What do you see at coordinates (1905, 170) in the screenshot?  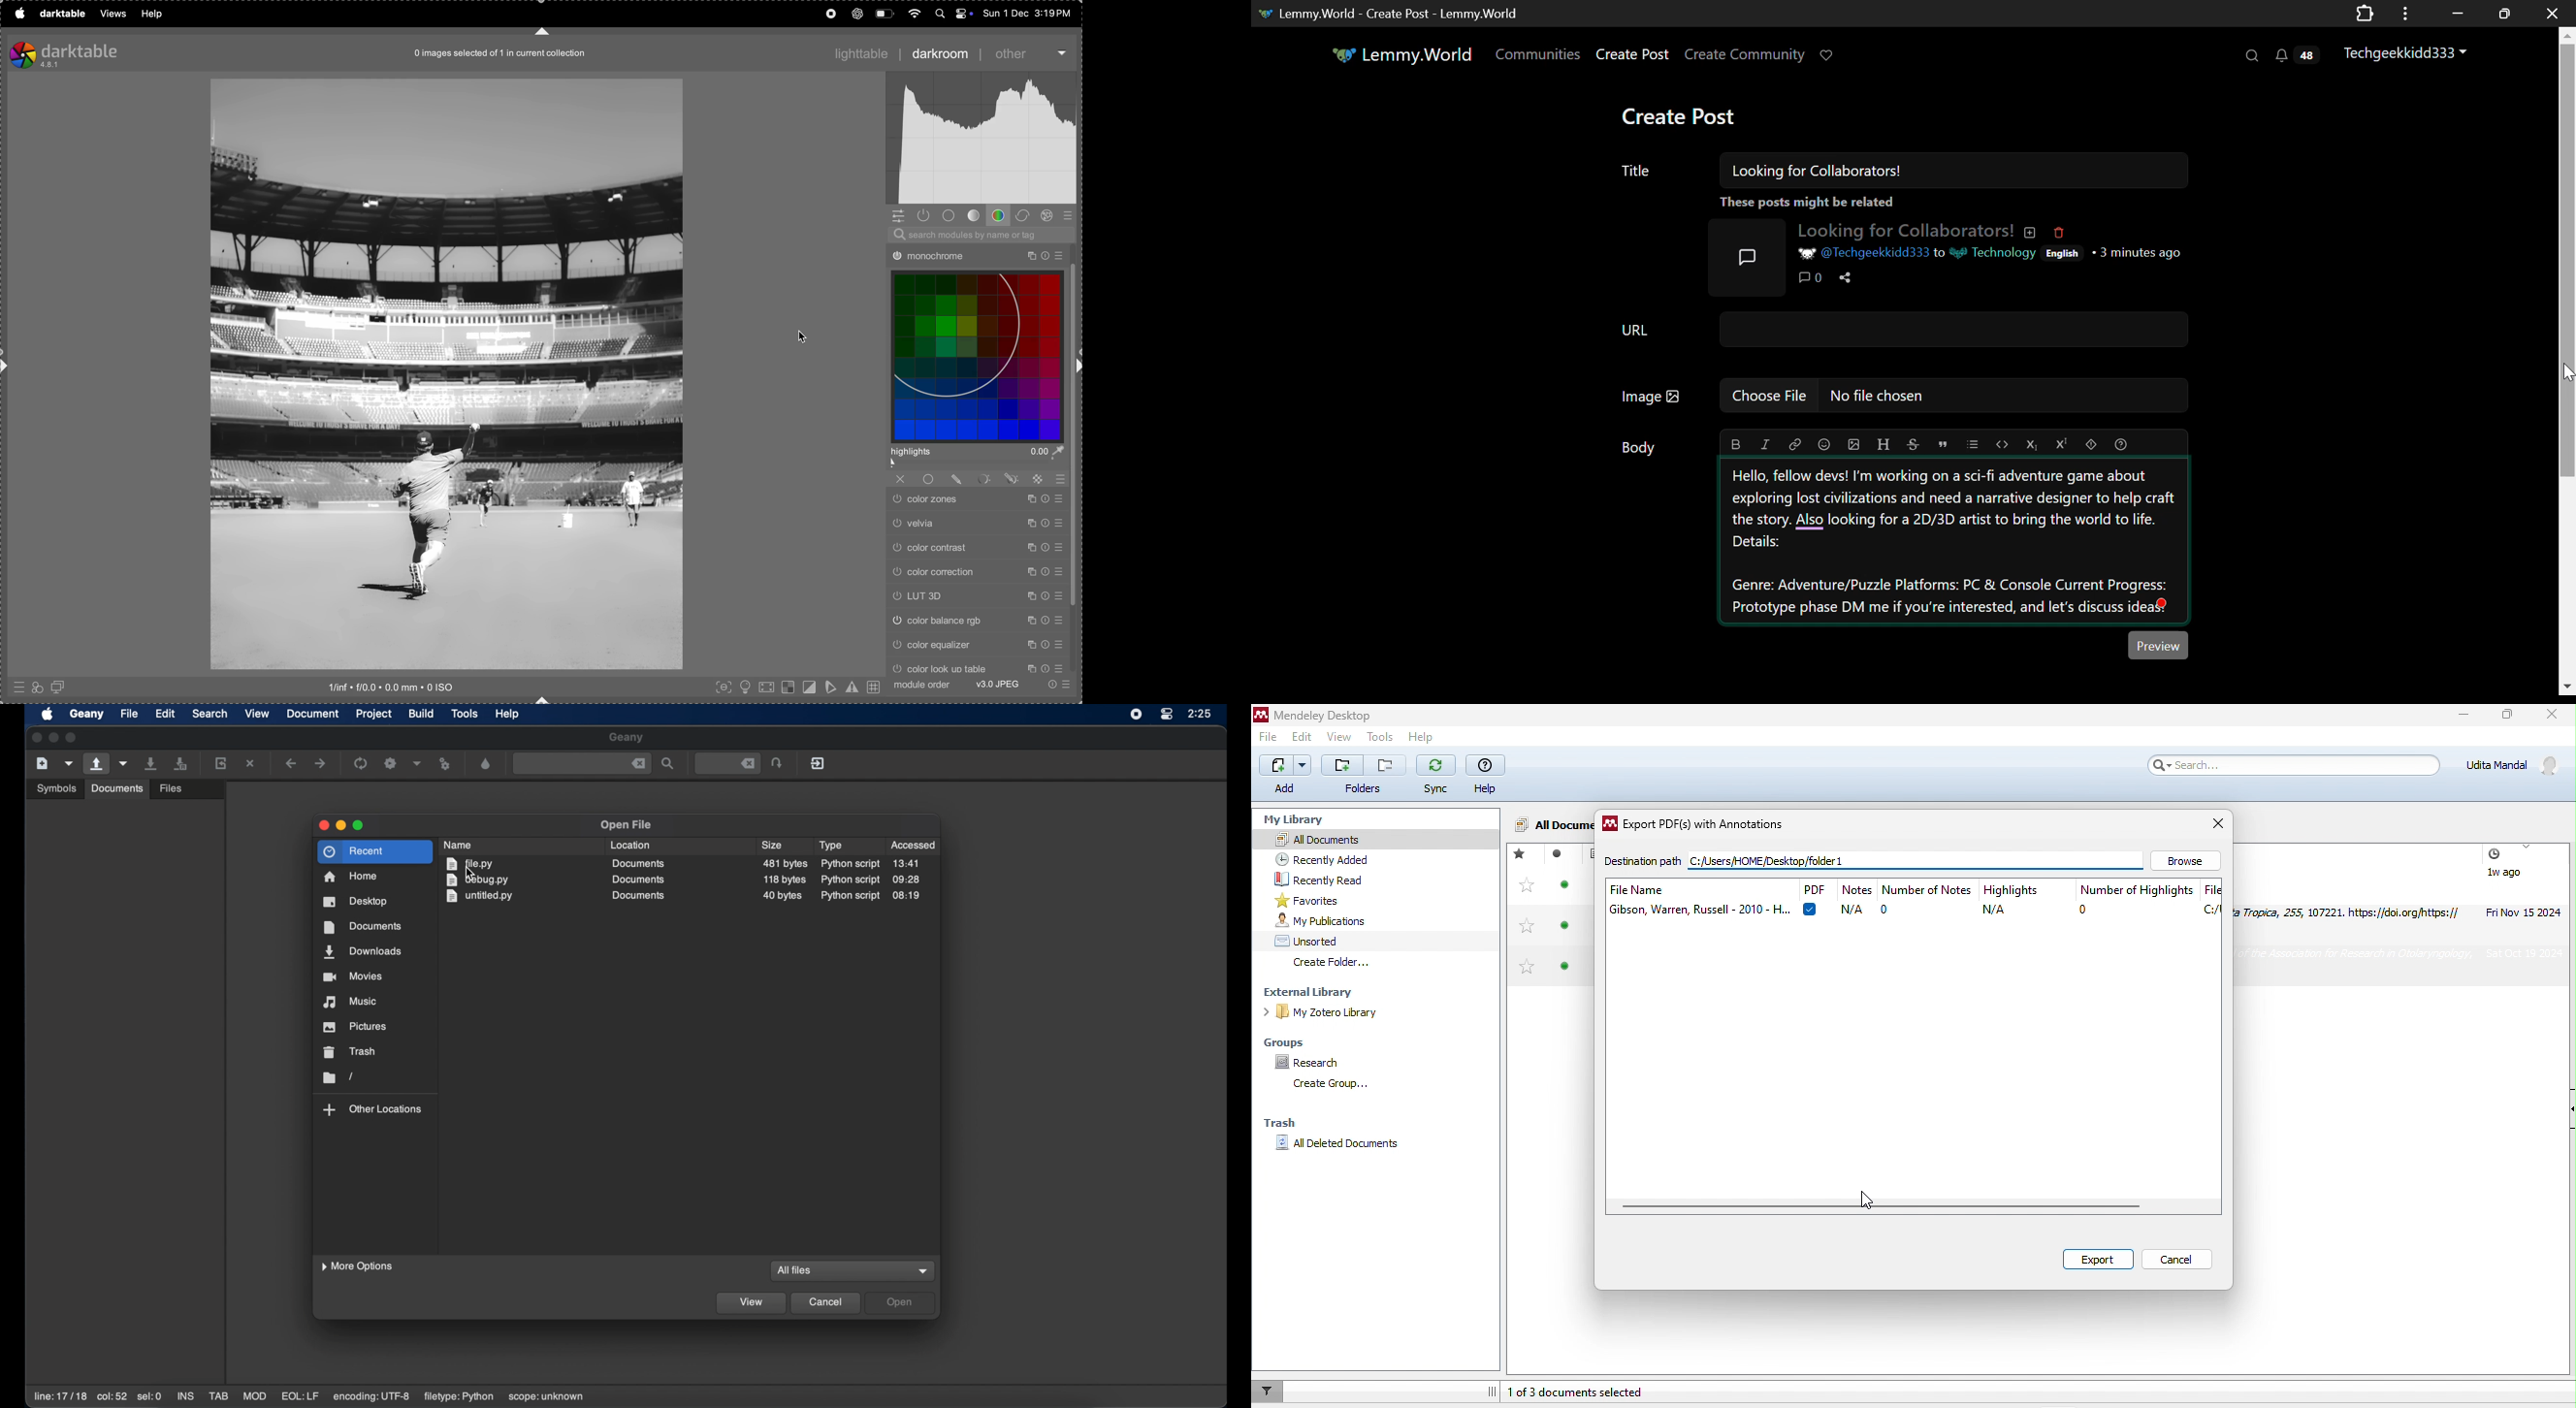 I see `Title: Looking for Collaborators!` at bounding box center [1905, 170].